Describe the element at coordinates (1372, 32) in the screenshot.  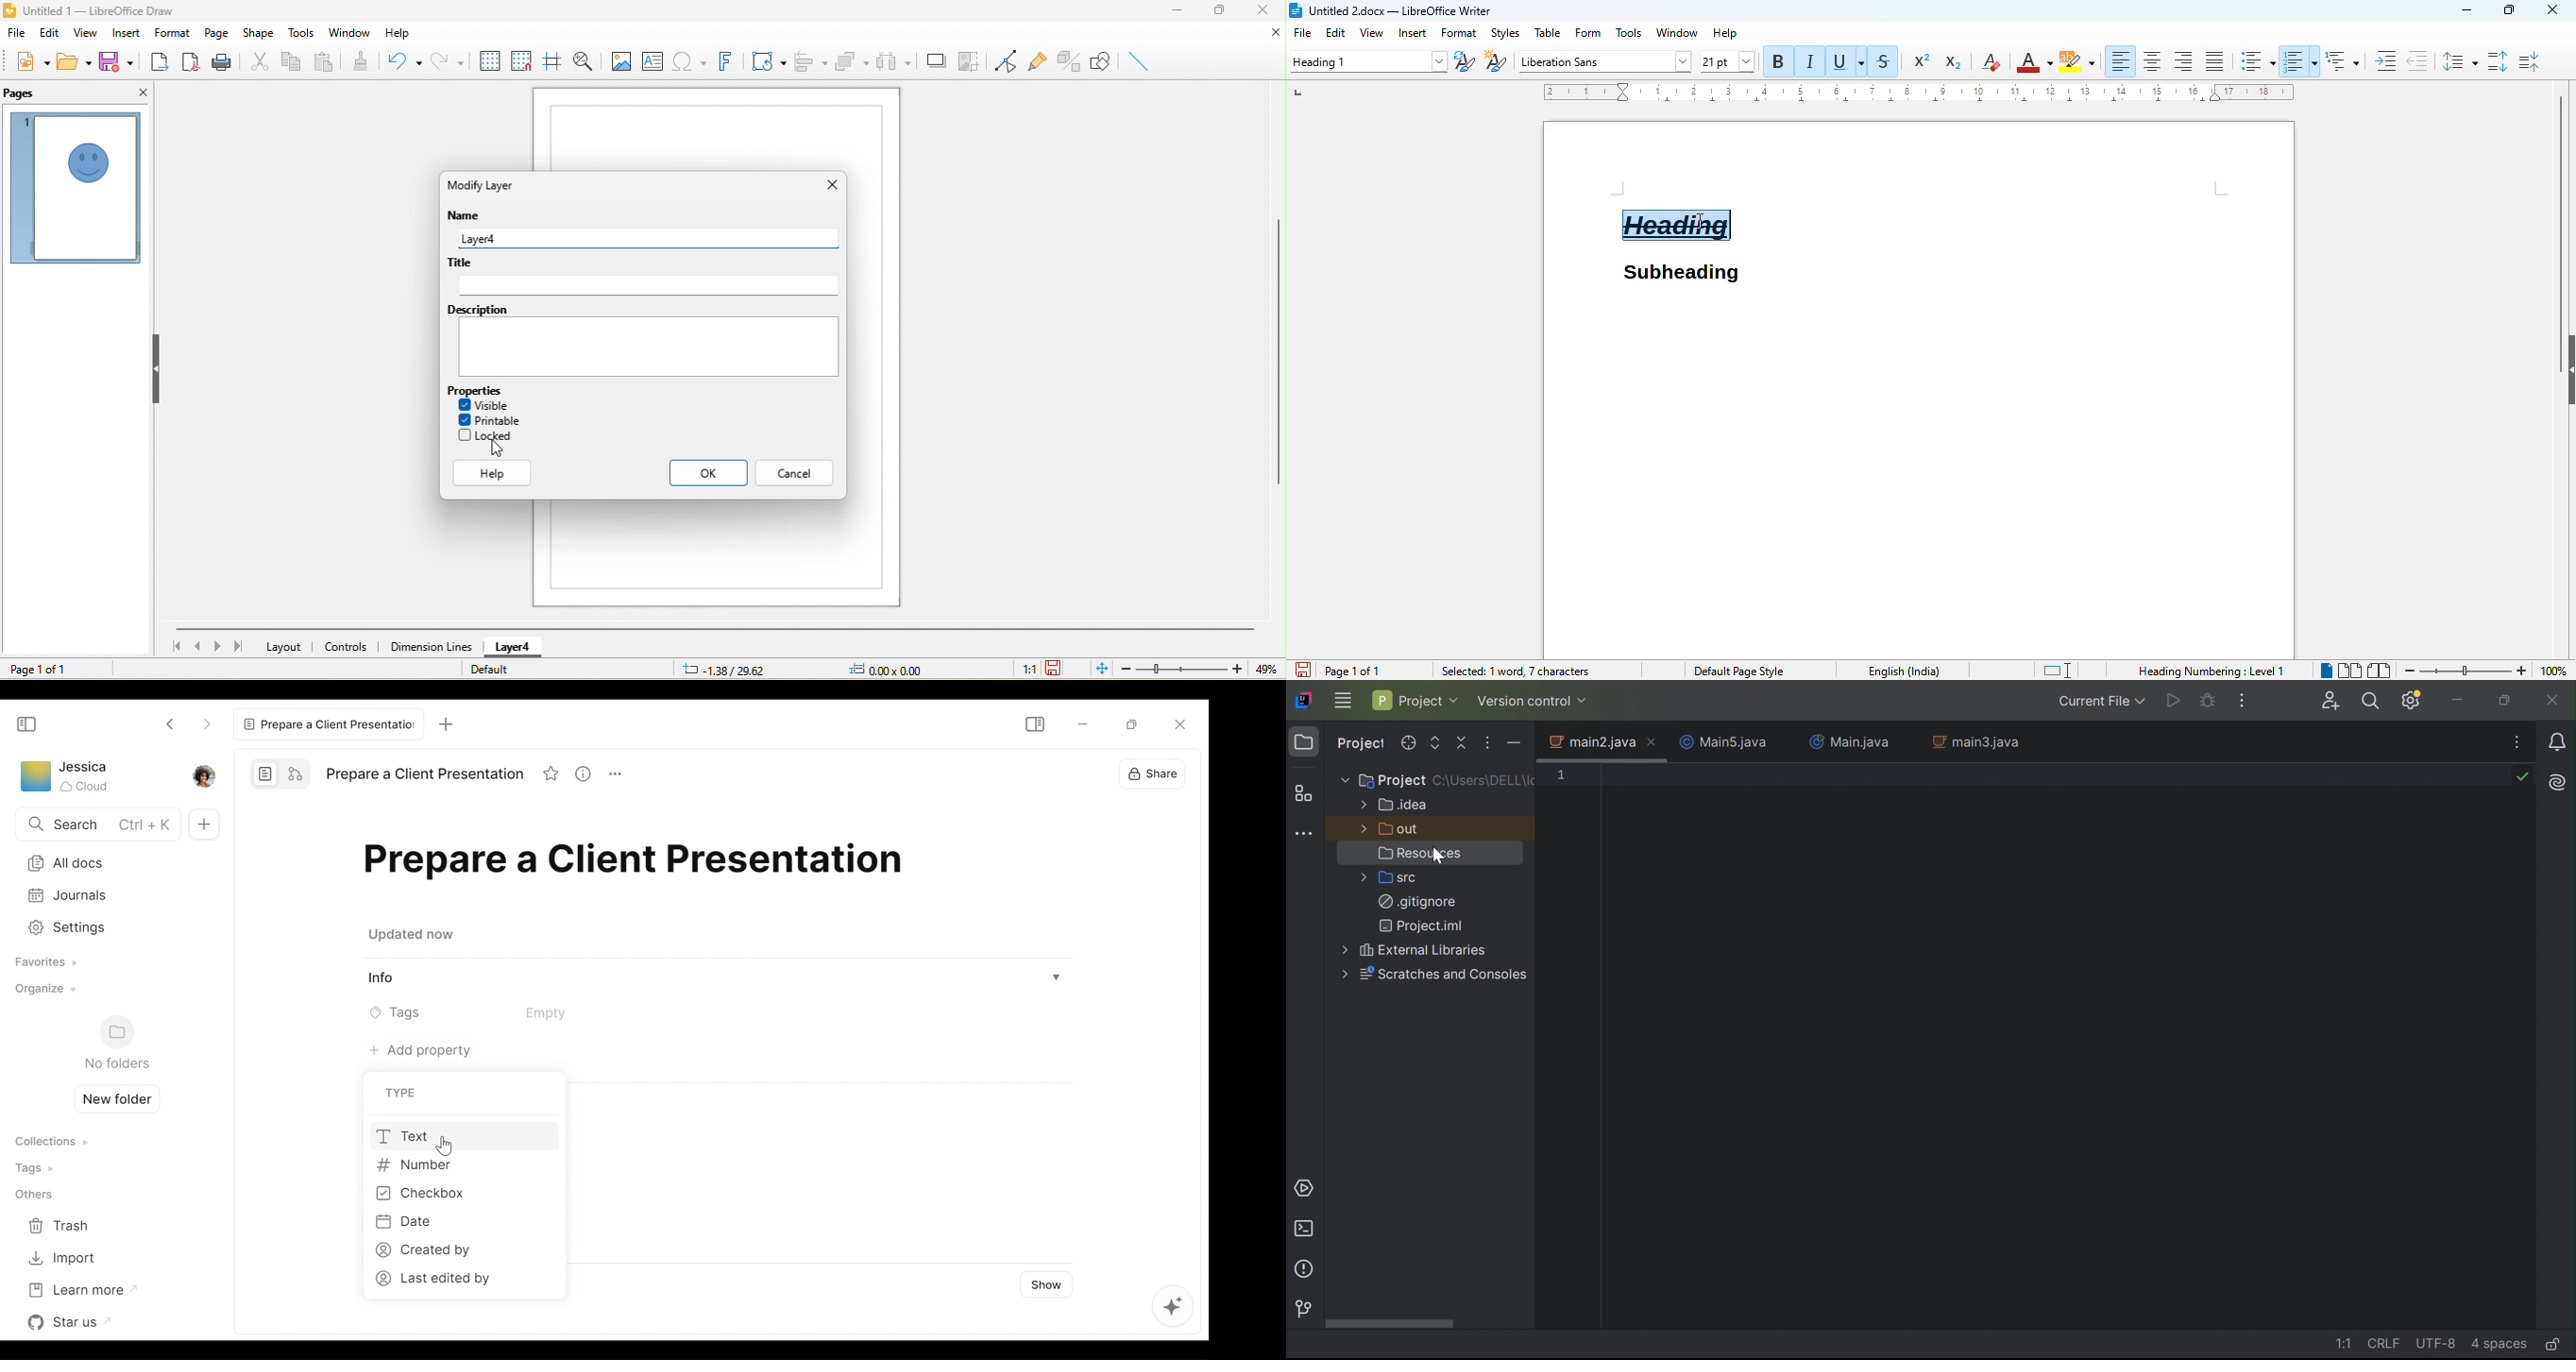
I see `view` at that location.